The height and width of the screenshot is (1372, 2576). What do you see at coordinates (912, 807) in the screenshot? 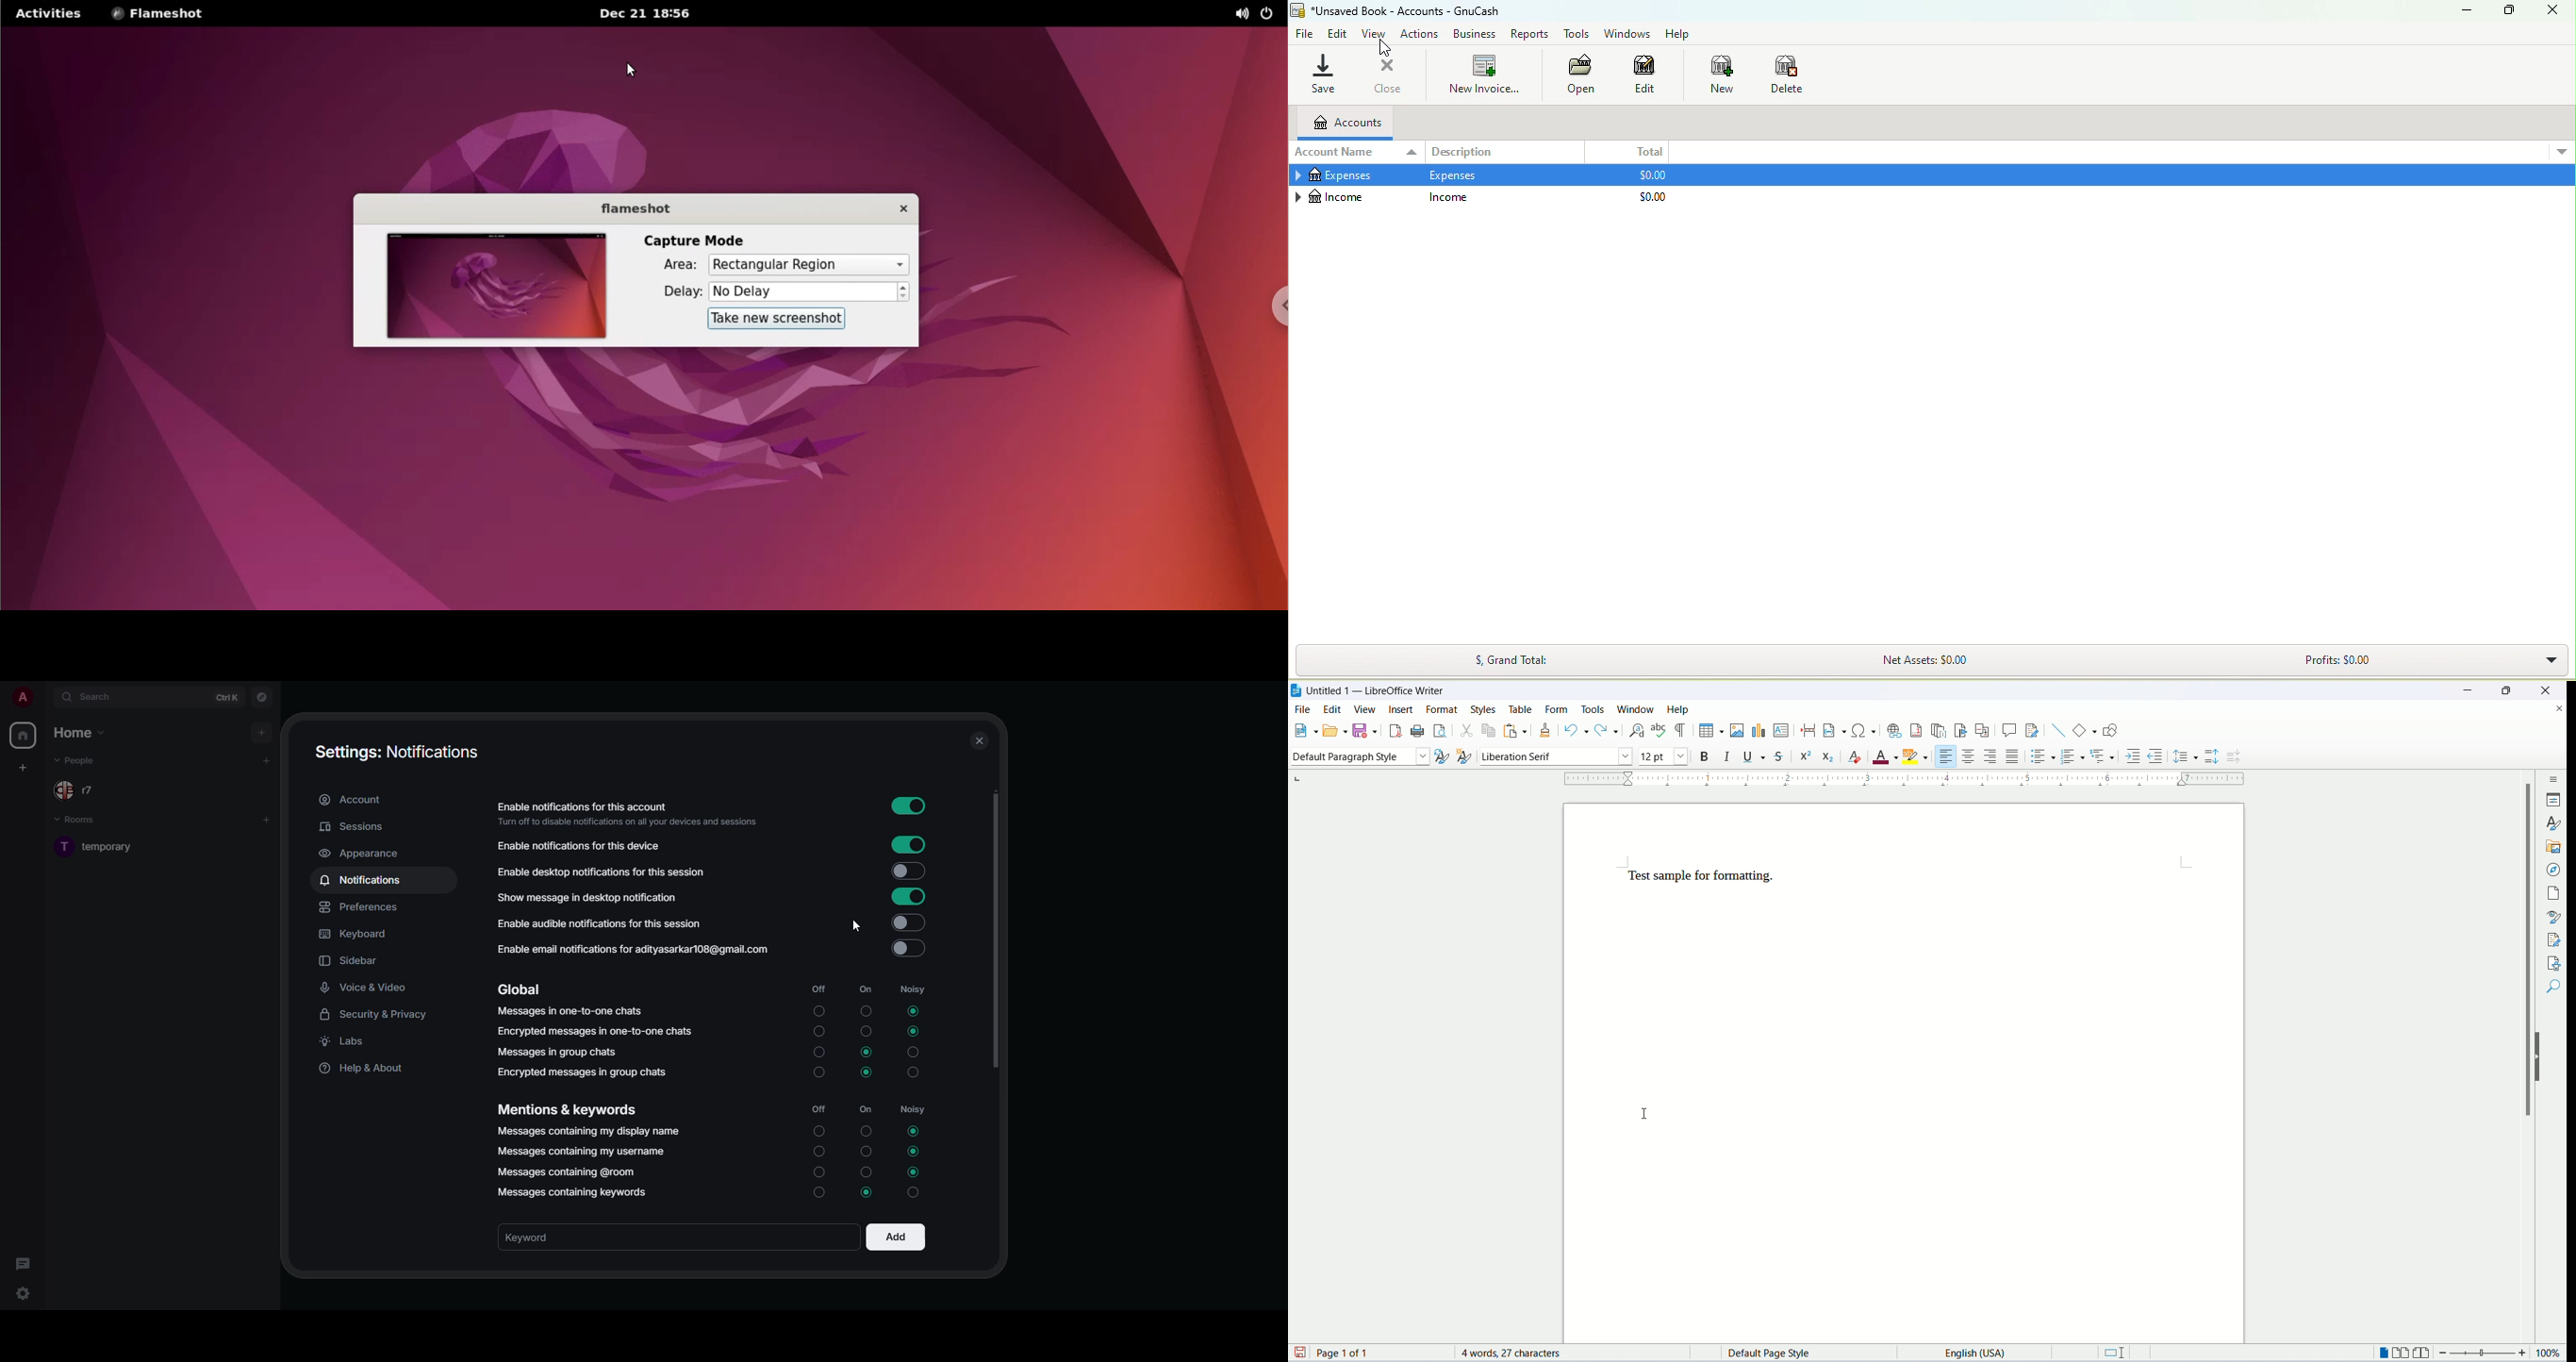
I see `enabled` at bounding box center [912, 807].